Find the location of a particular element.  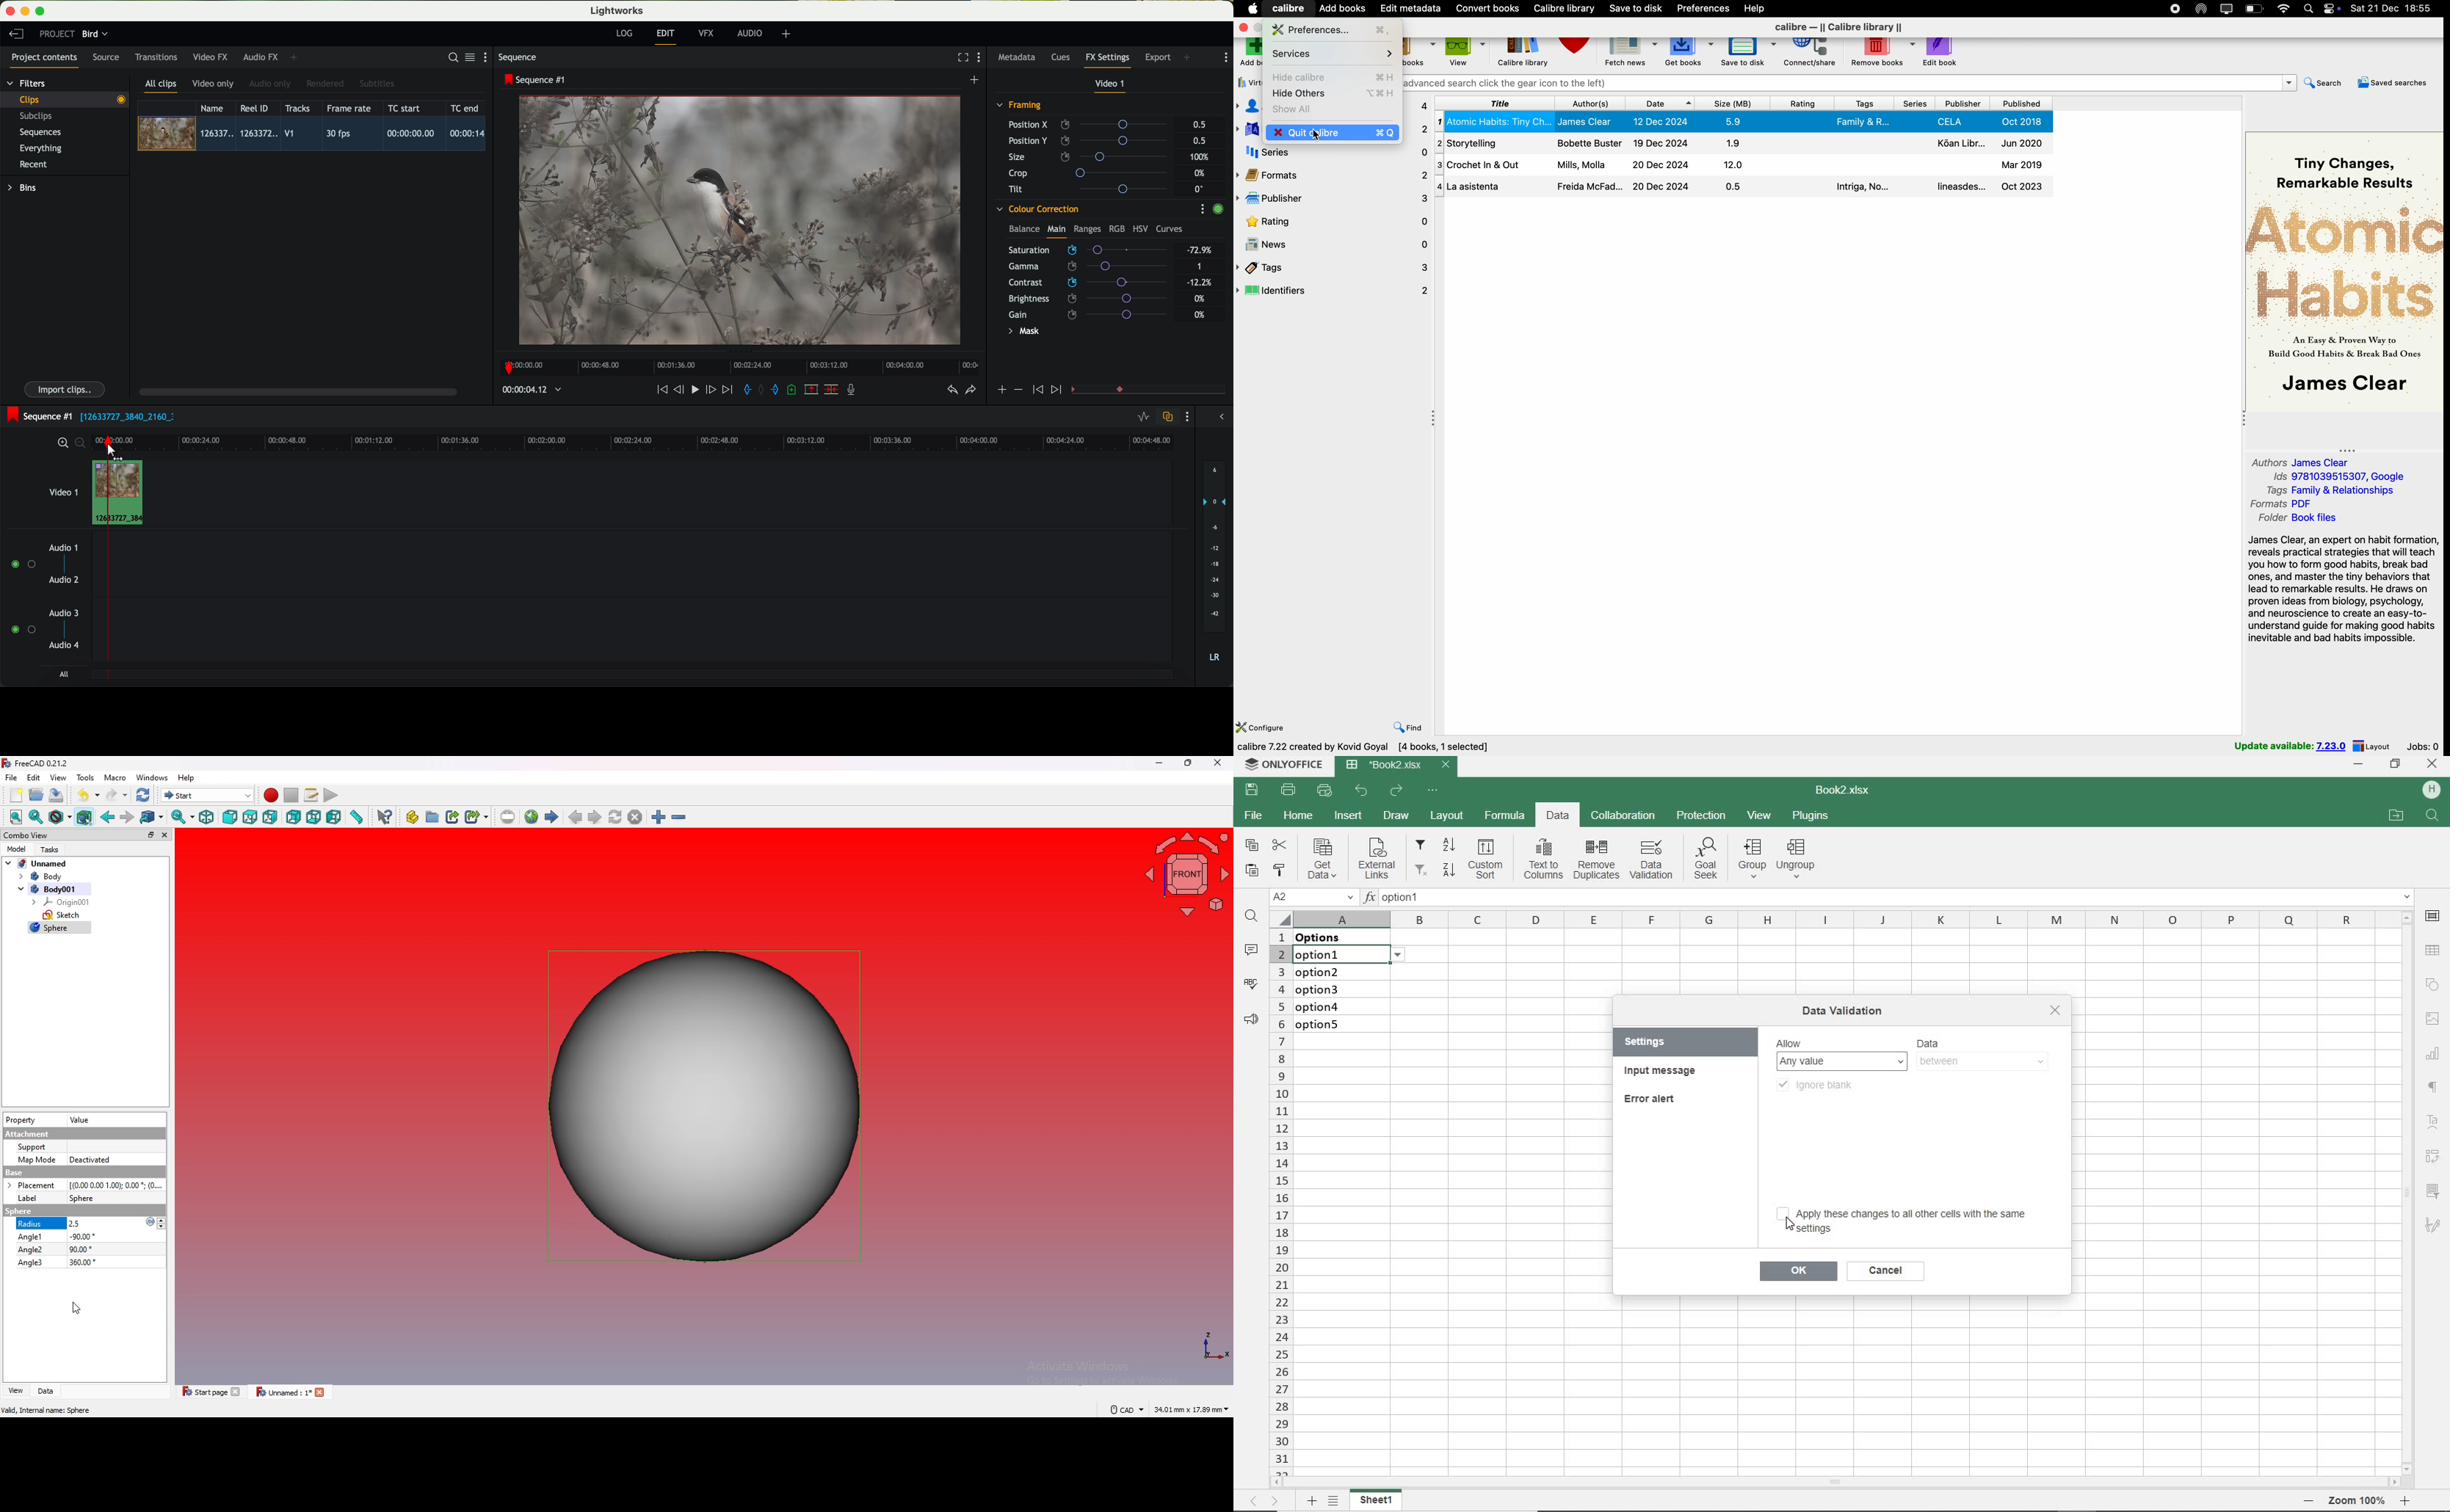

isometric is located at coordinates (206, 817).